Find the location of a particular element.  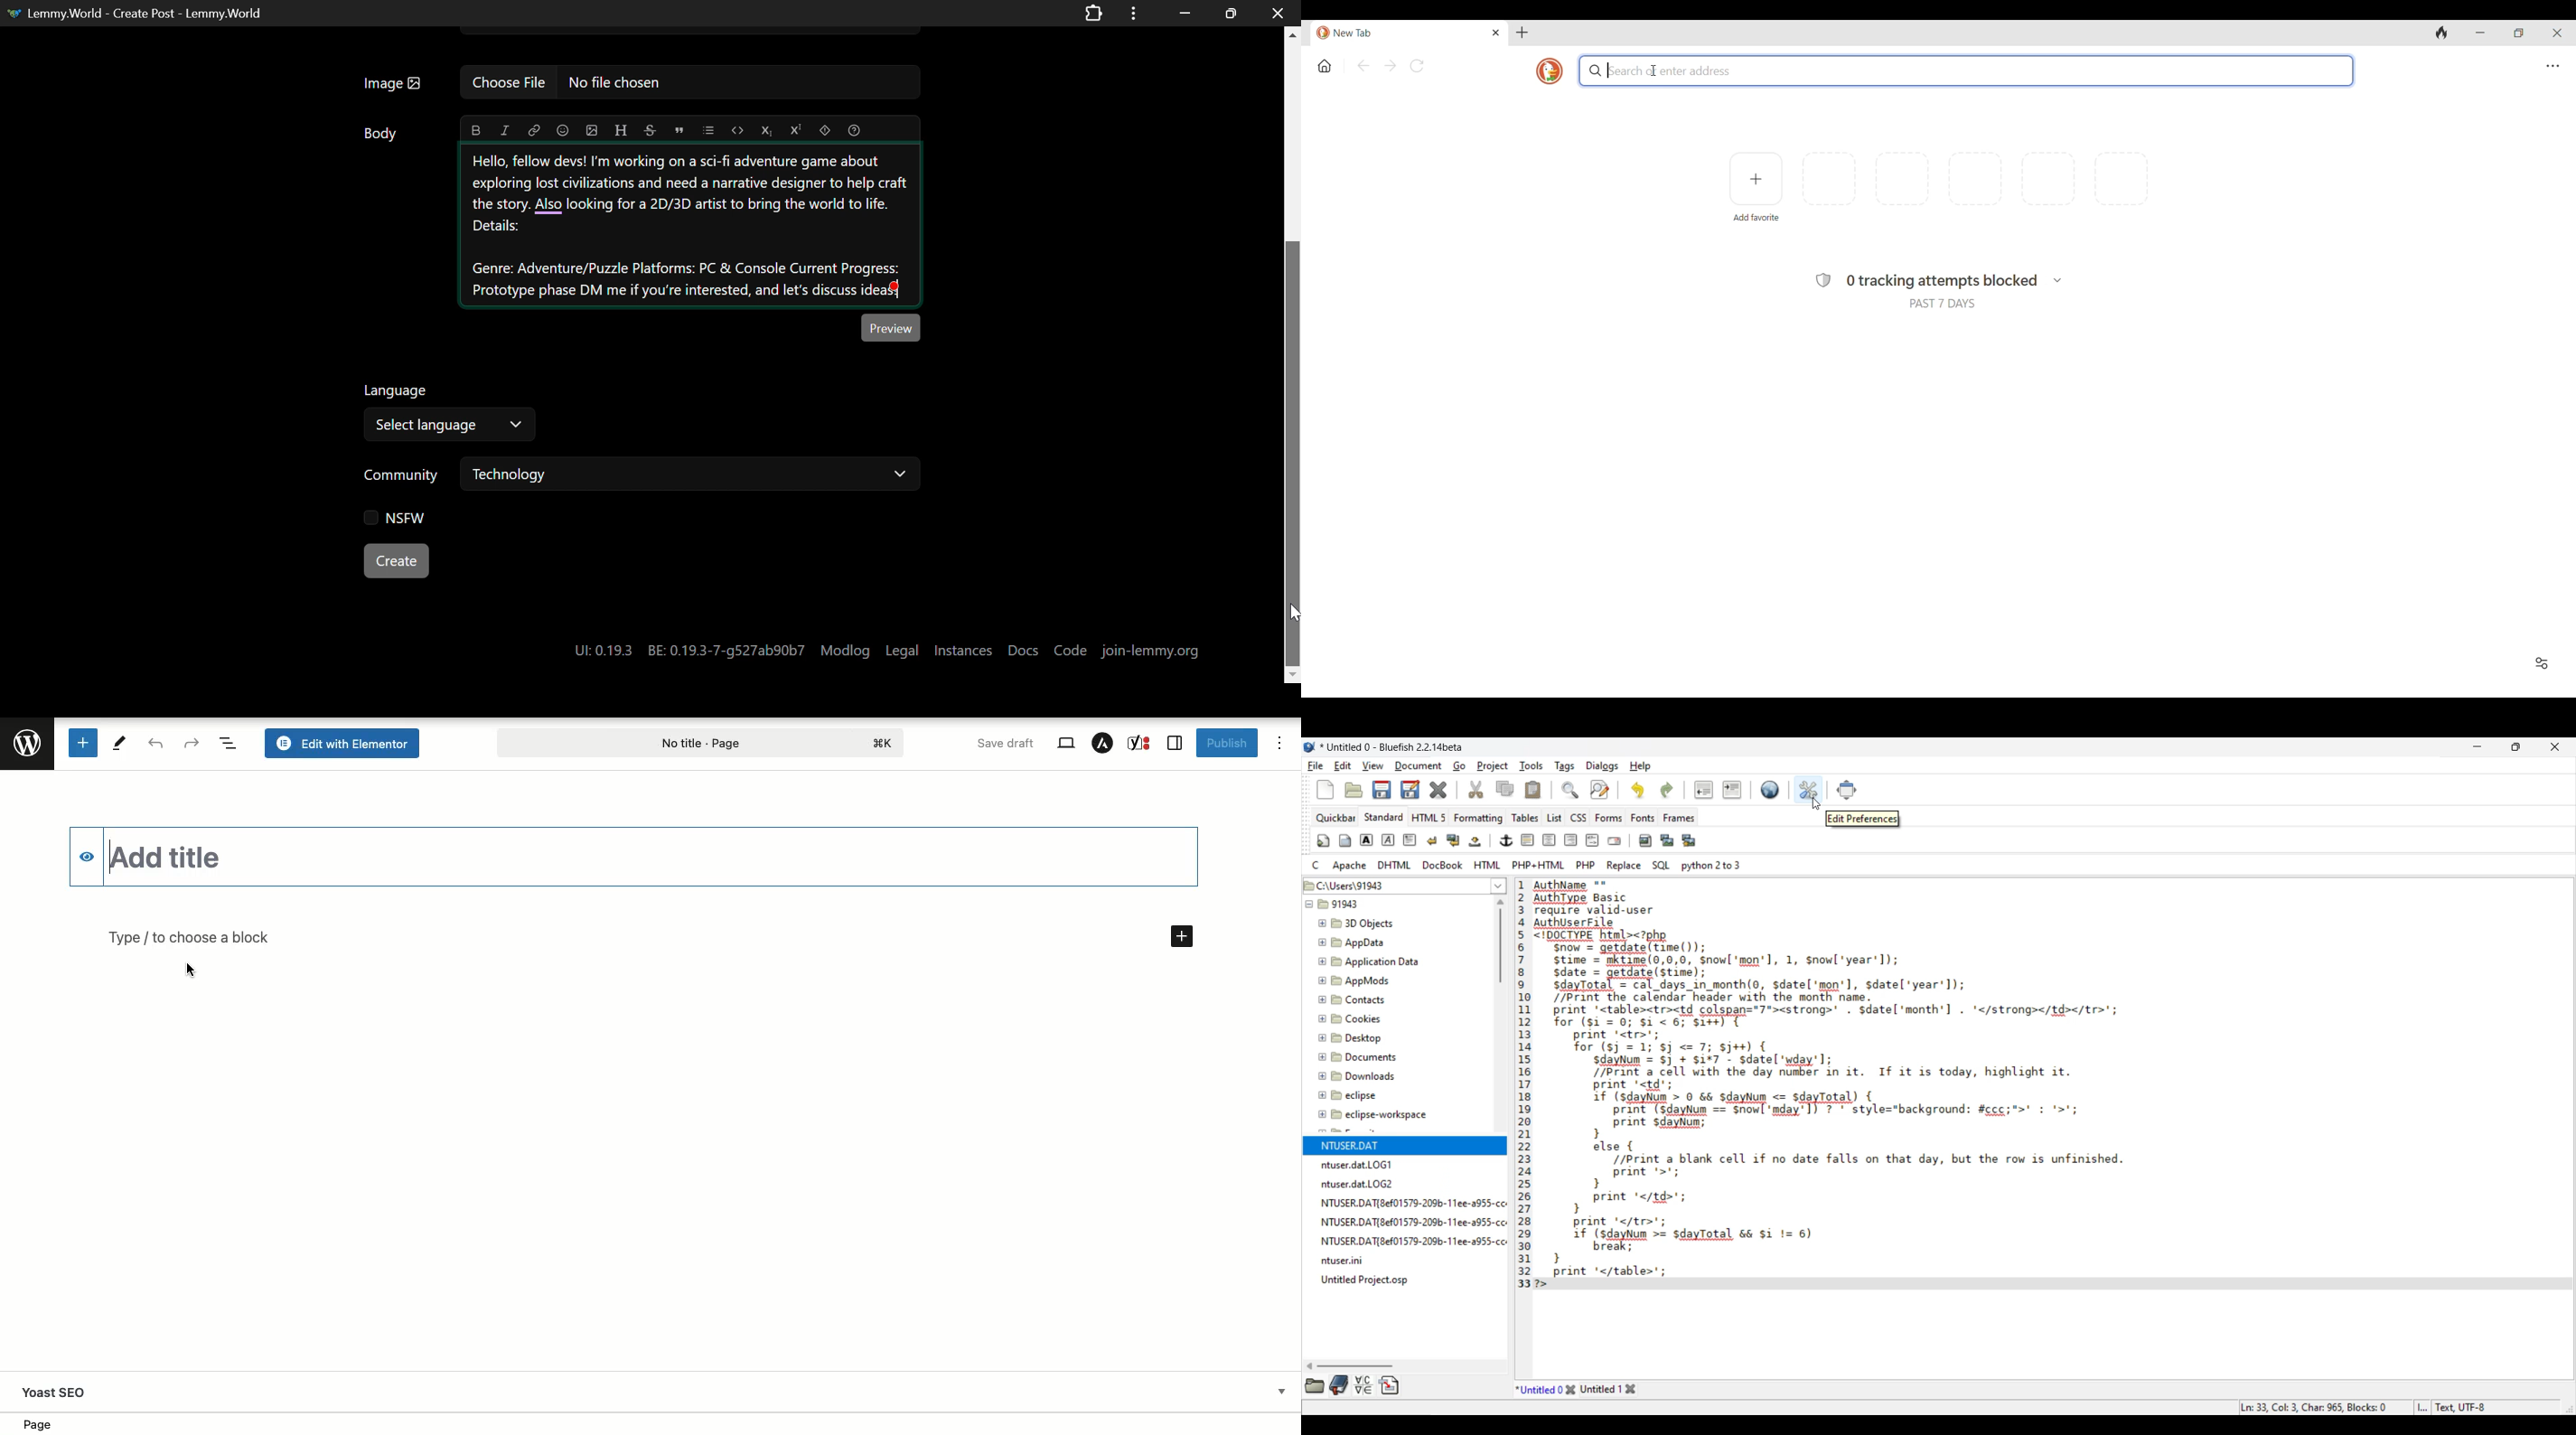

Cut is located at coordinates (1476, 790).